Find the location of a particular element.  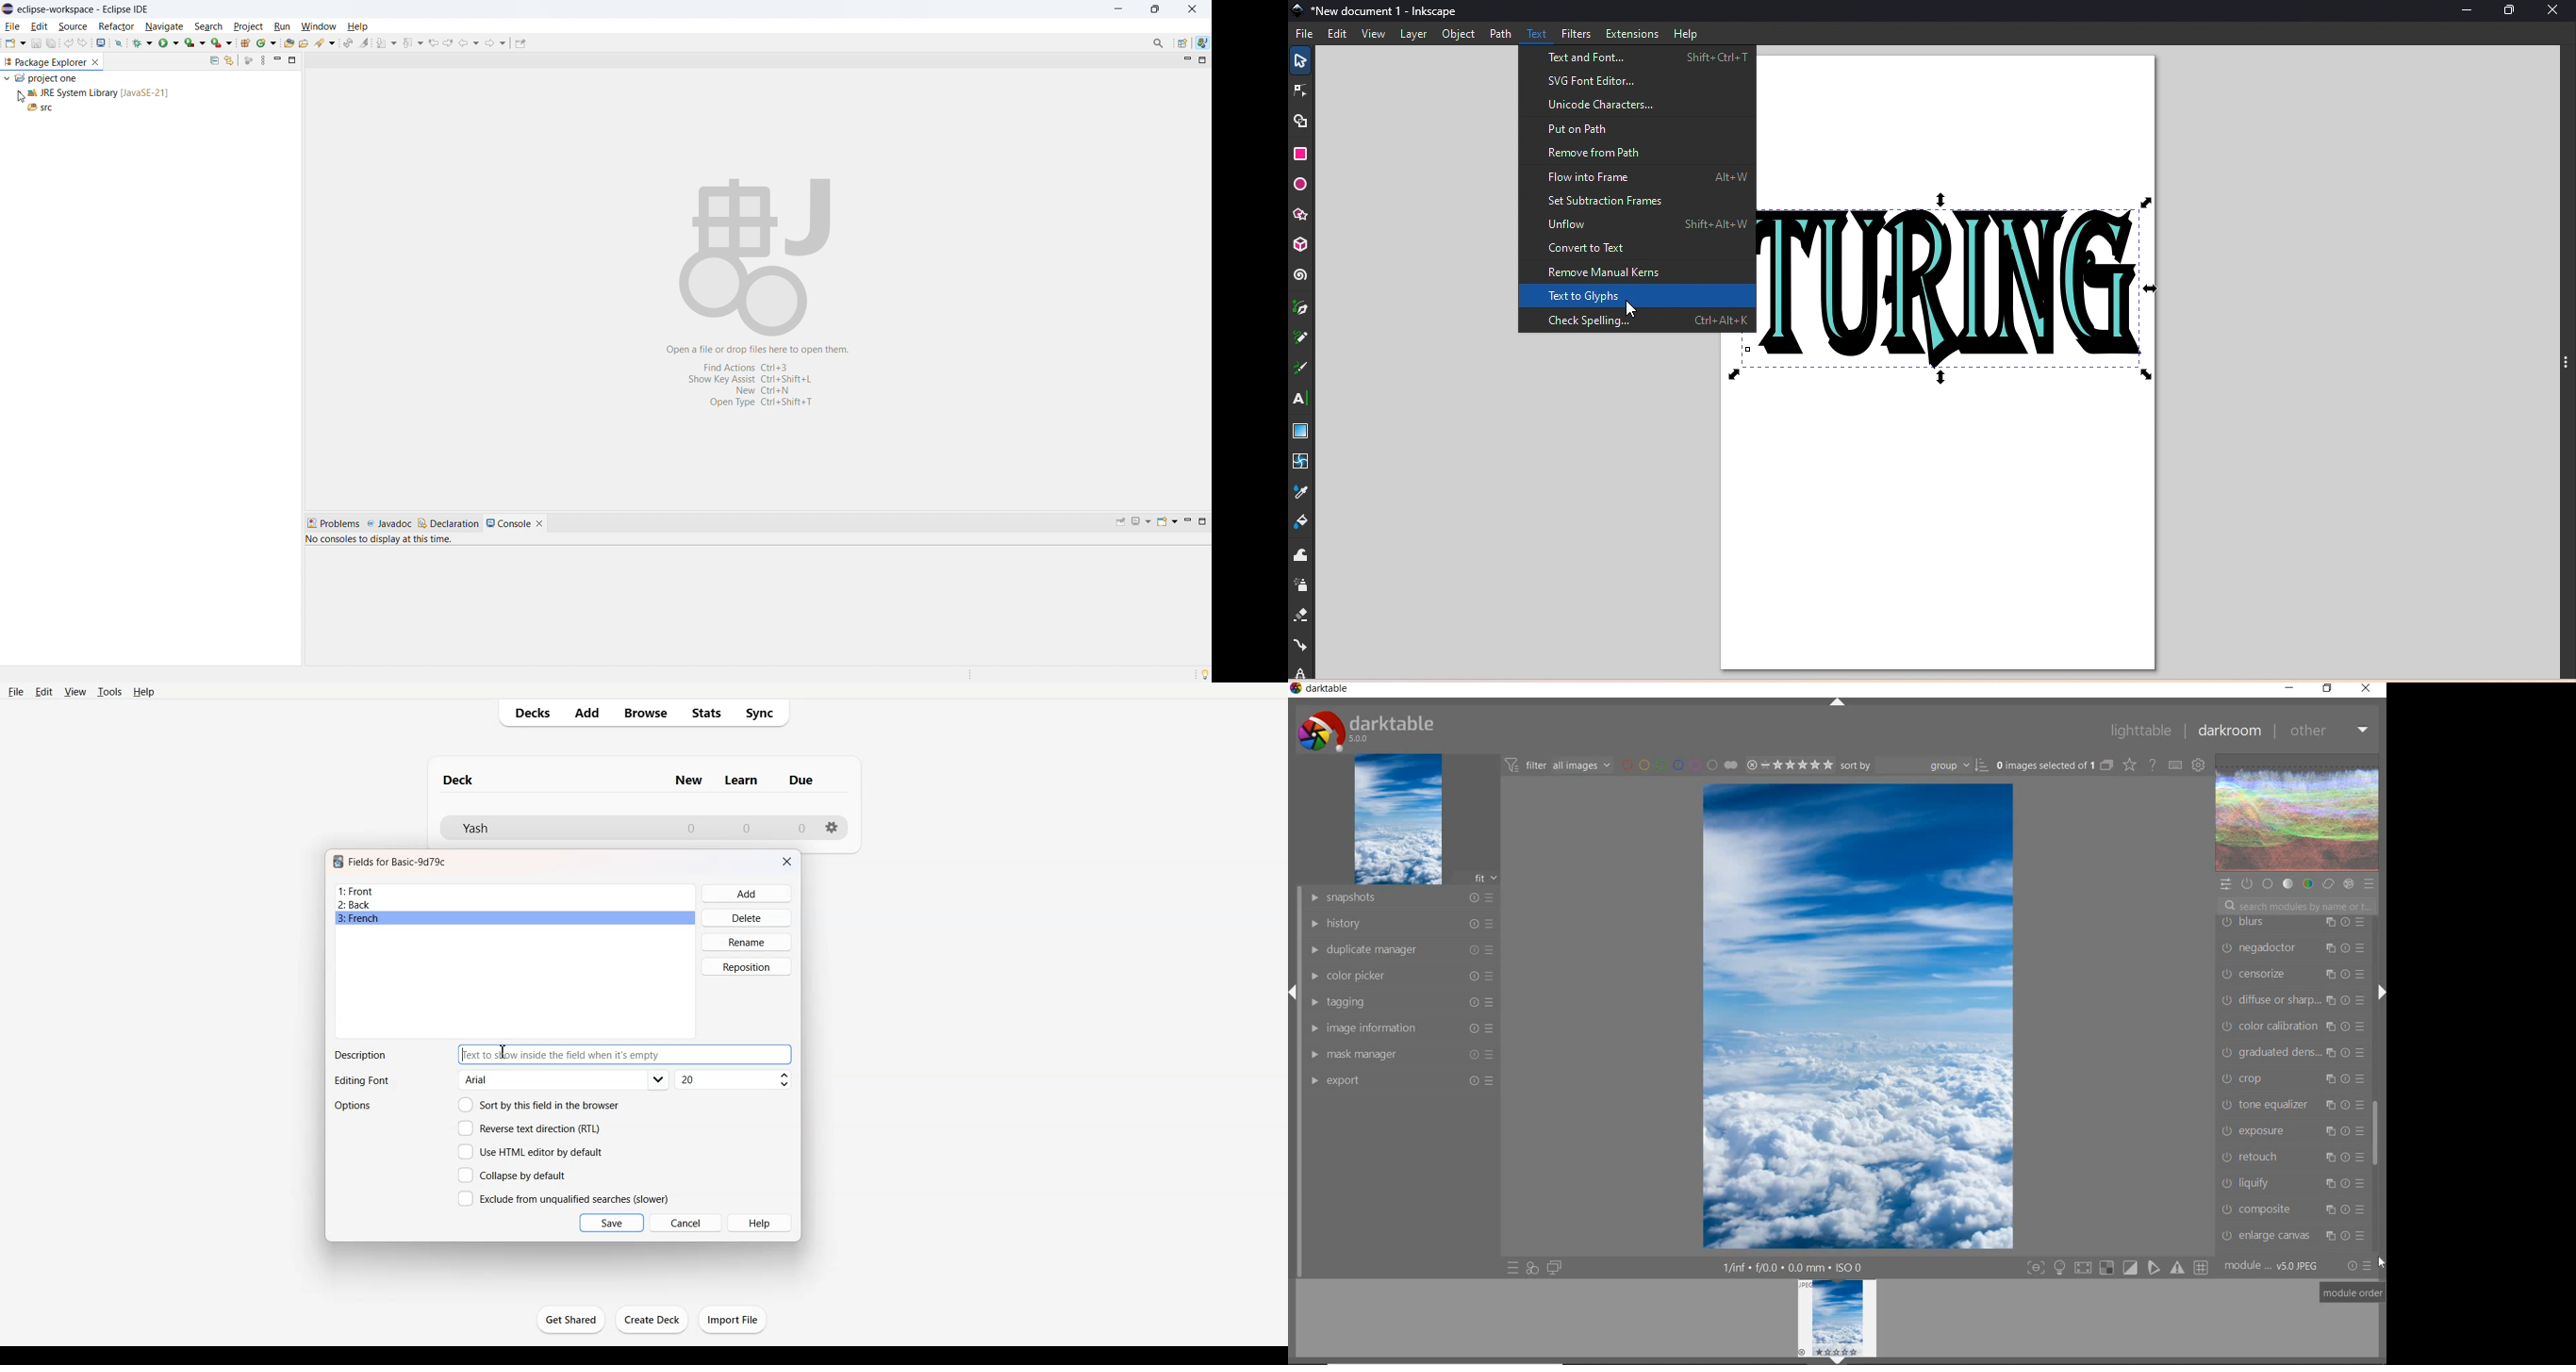

QUICK ACCESS TO PRESET is located at coordinates (1512, 1268).